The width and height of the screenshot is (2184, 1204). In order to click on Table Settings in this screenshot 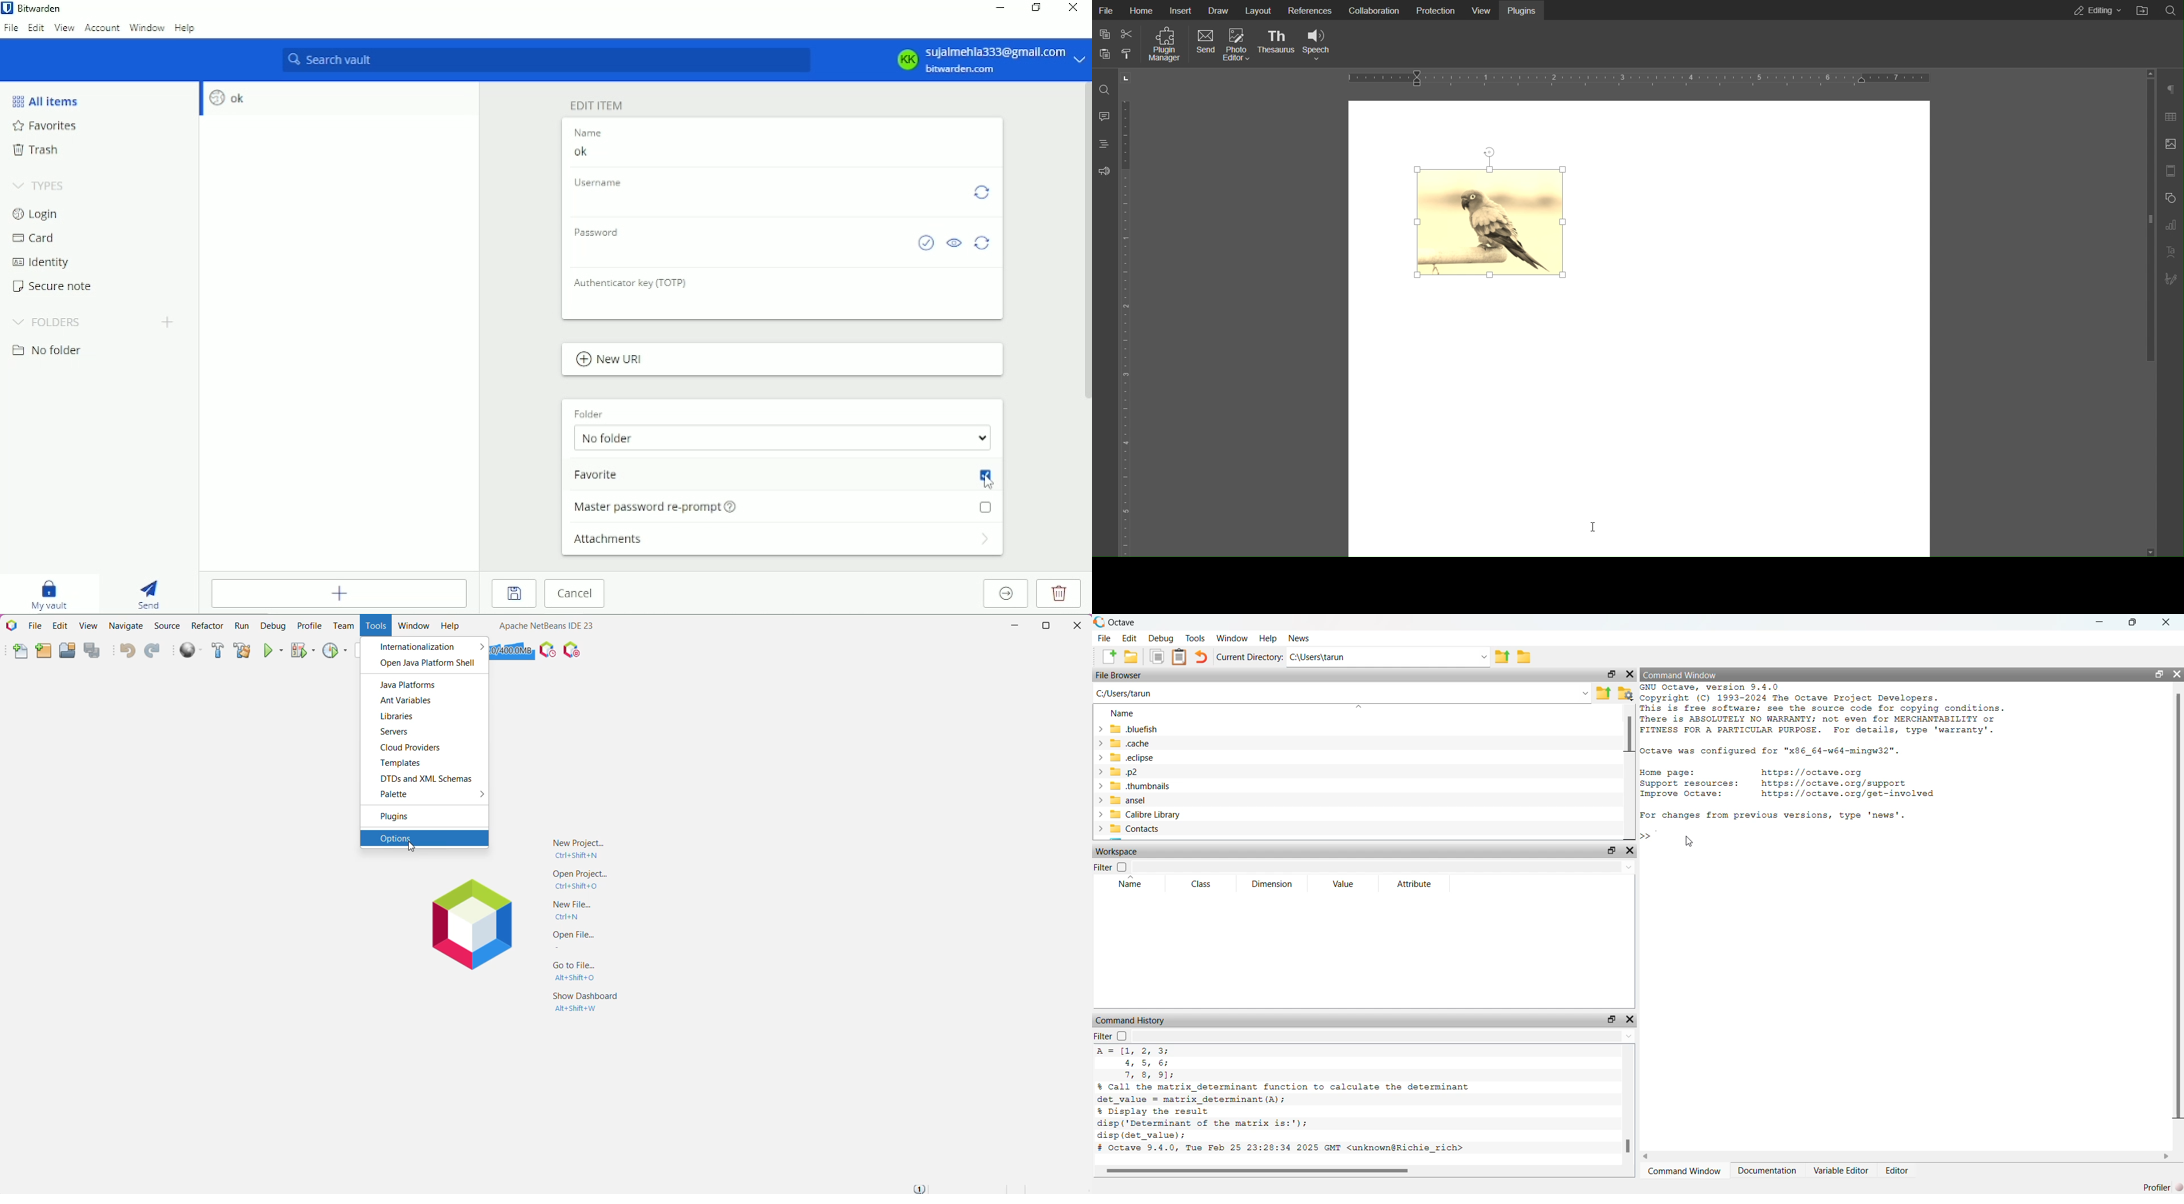, I will do `click(2171, 117)`.